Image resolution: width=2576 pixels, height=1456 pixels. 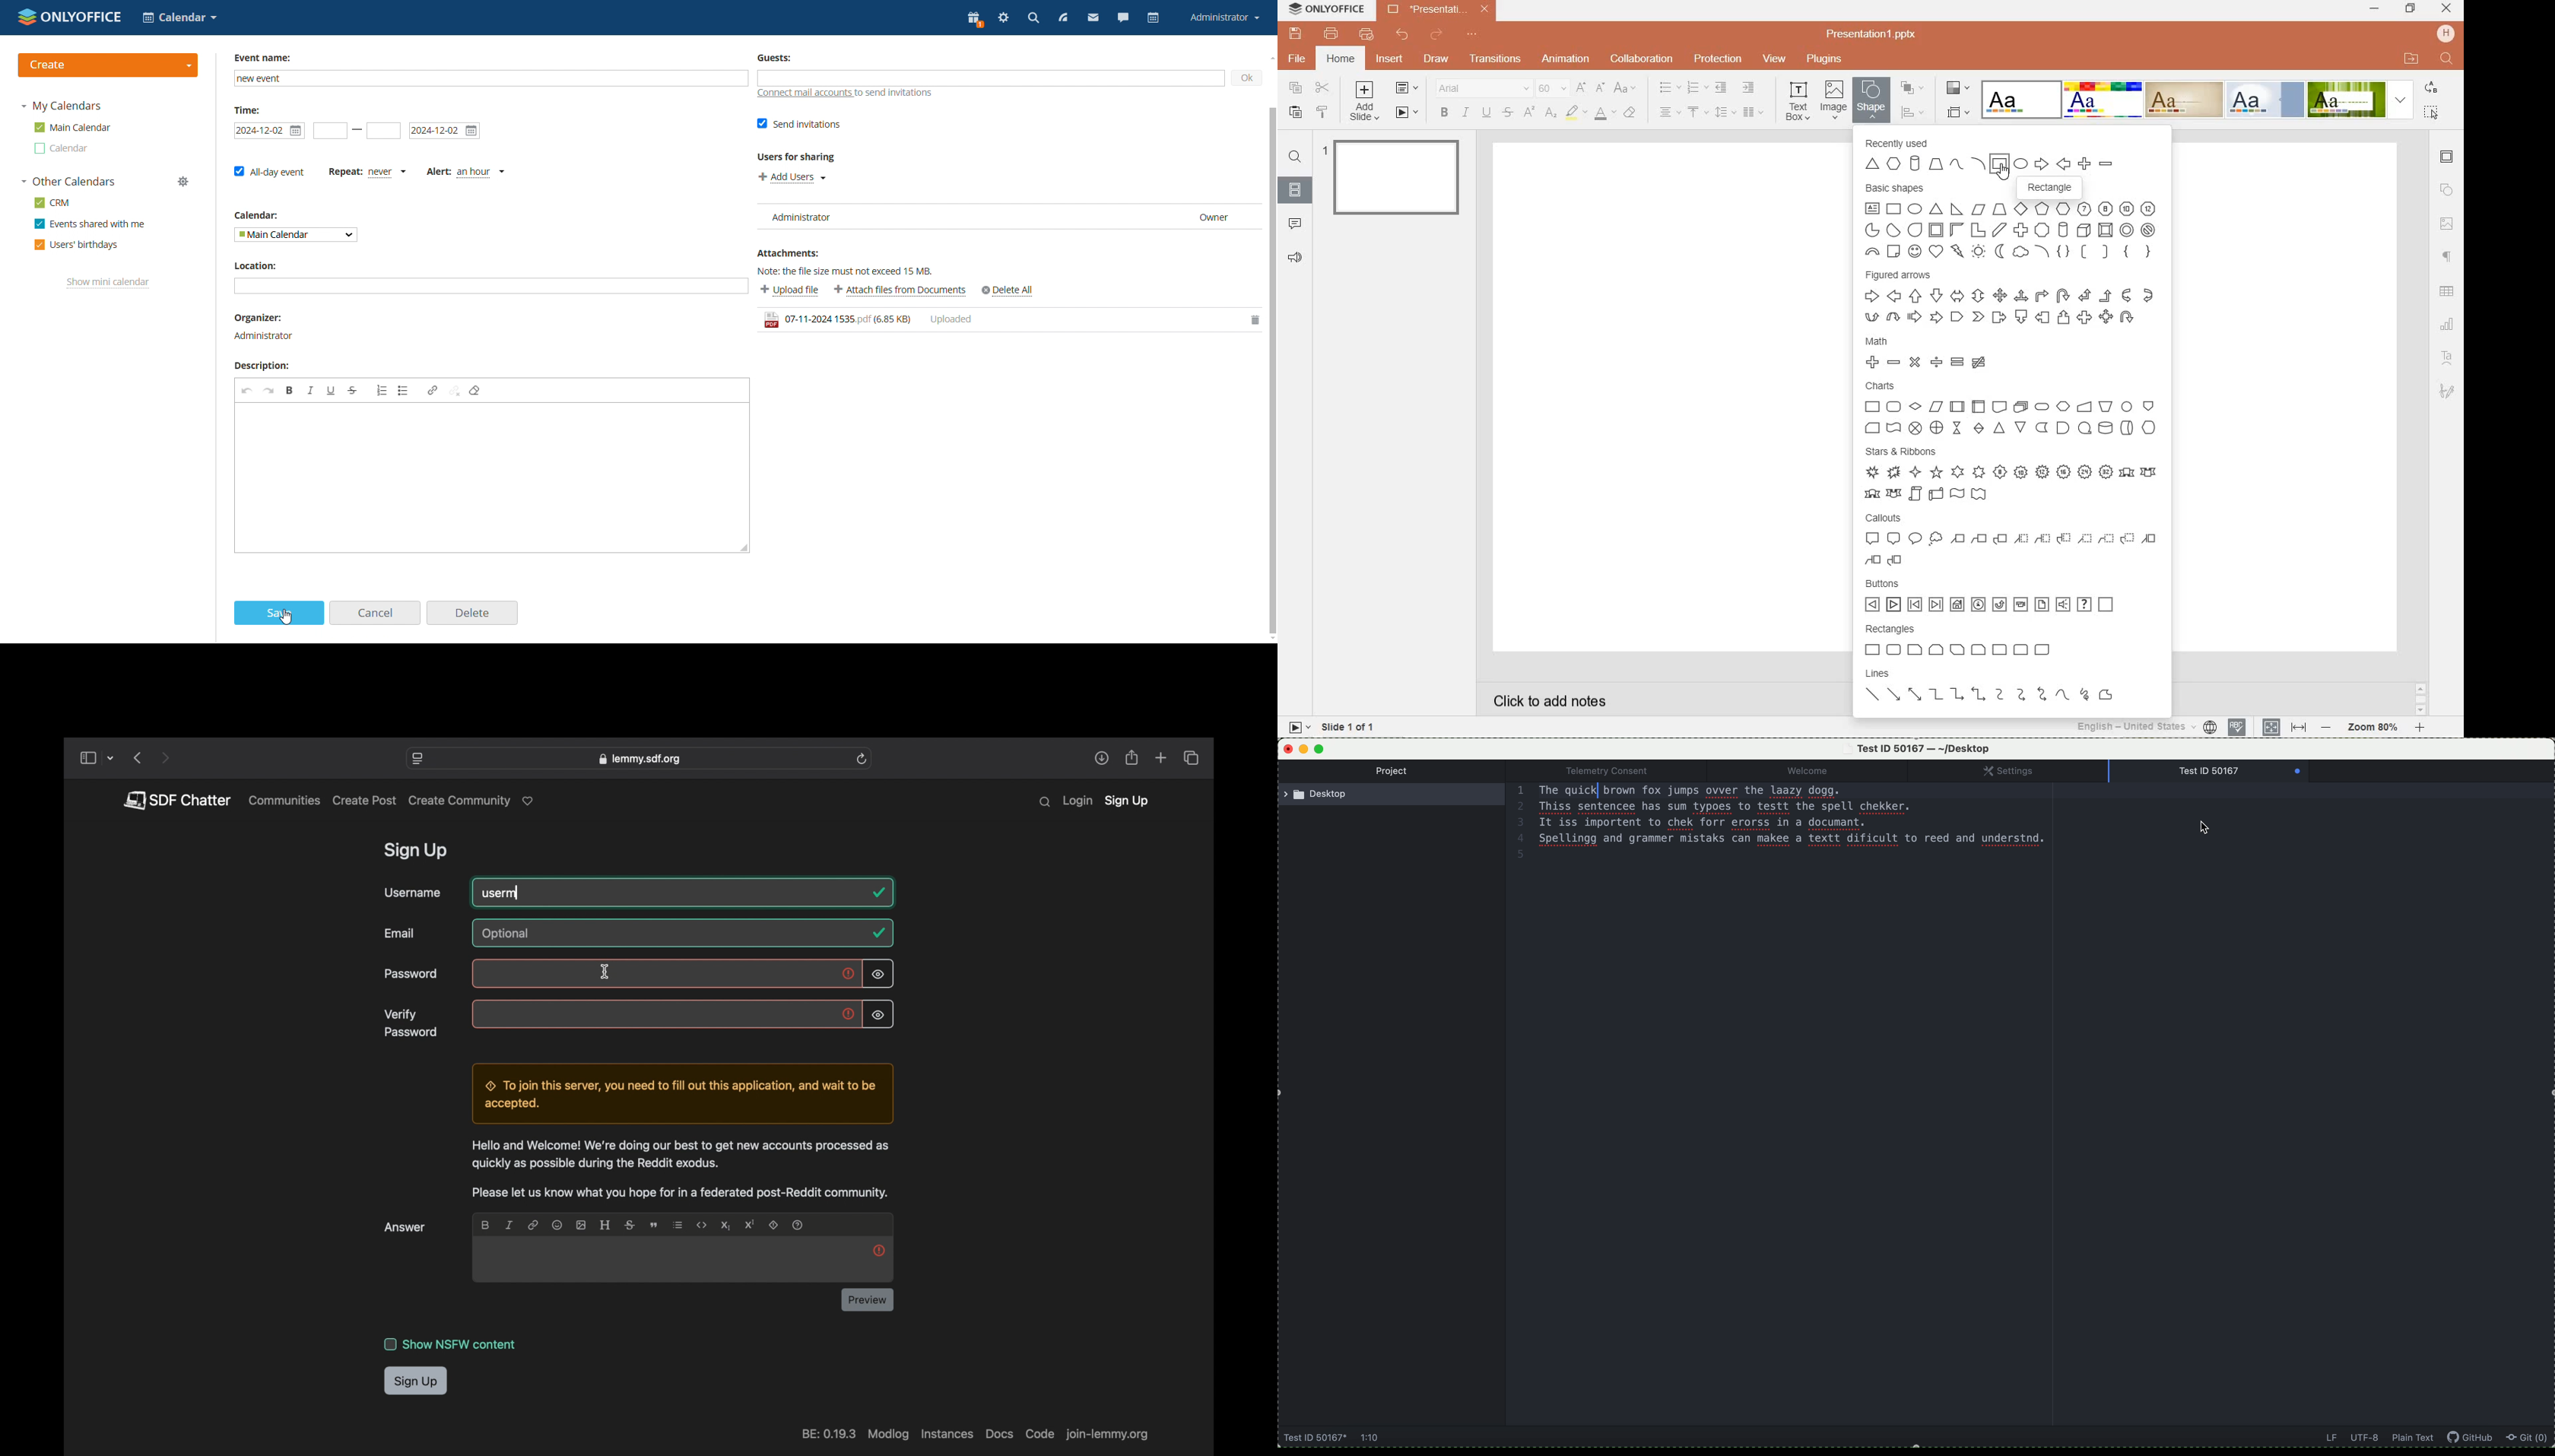 I want to click on communities, so click(x=285, y=800).